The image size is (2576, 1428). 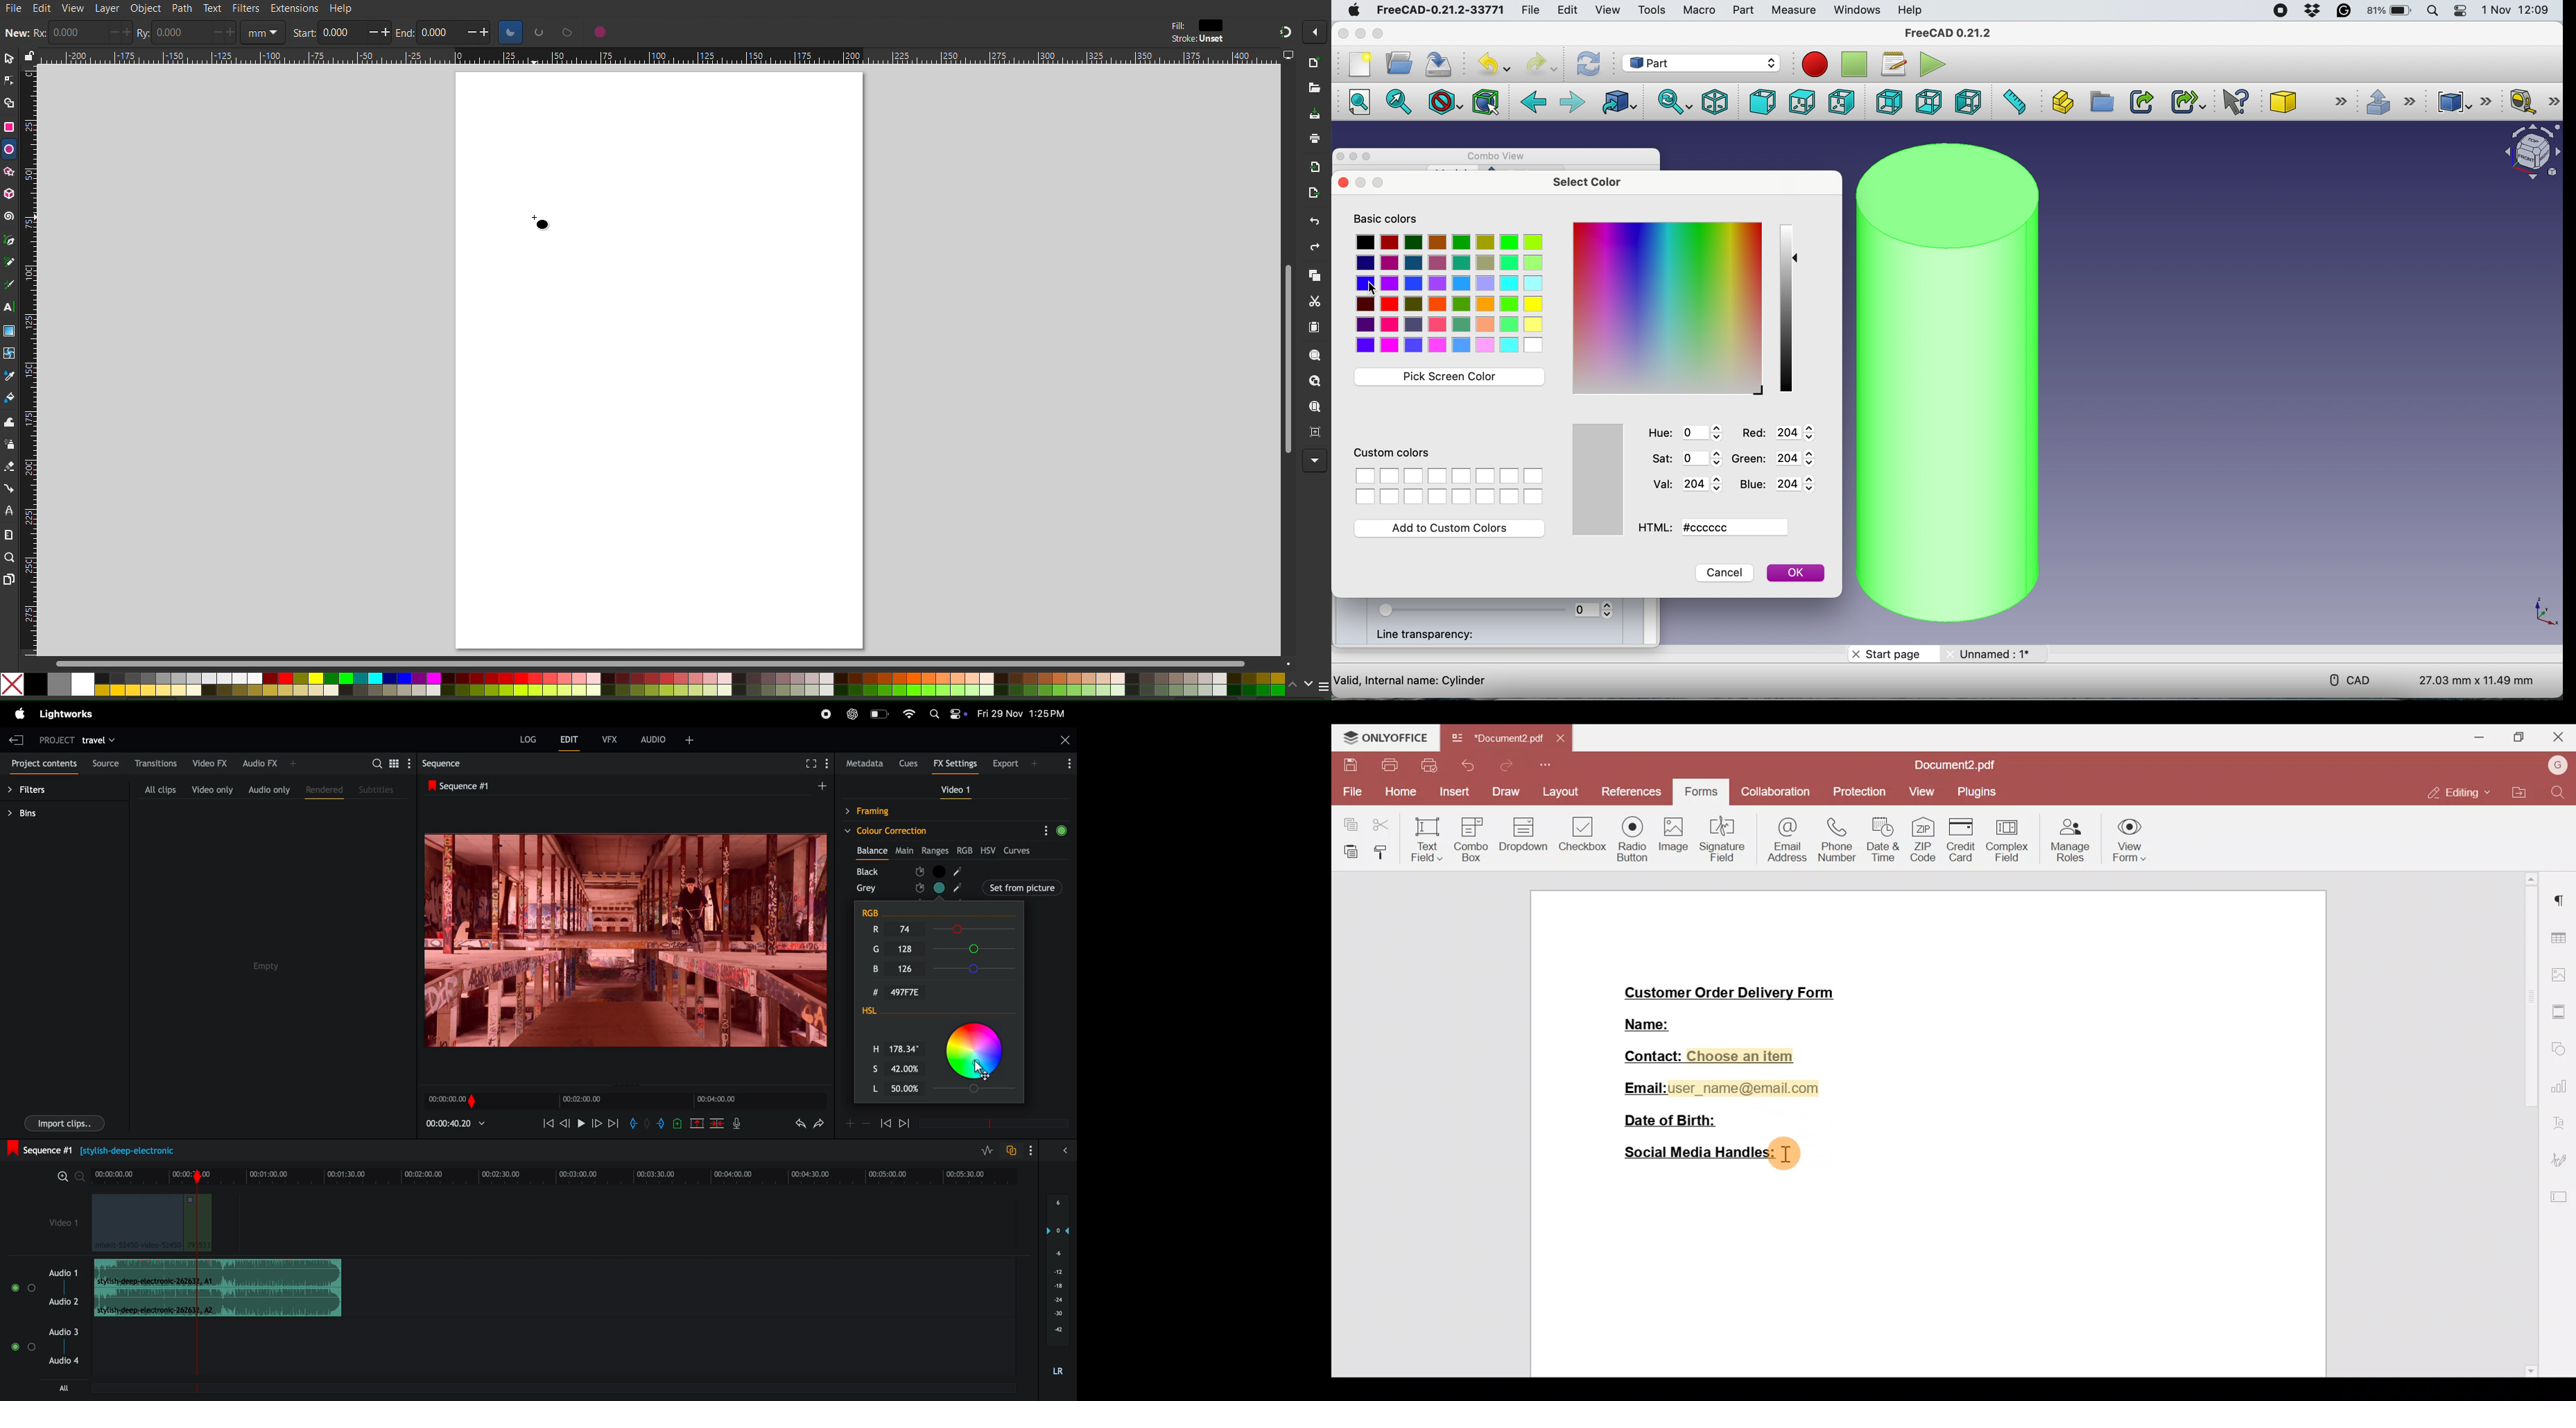 I want to click on colour correction, so click(x=943, y=830).